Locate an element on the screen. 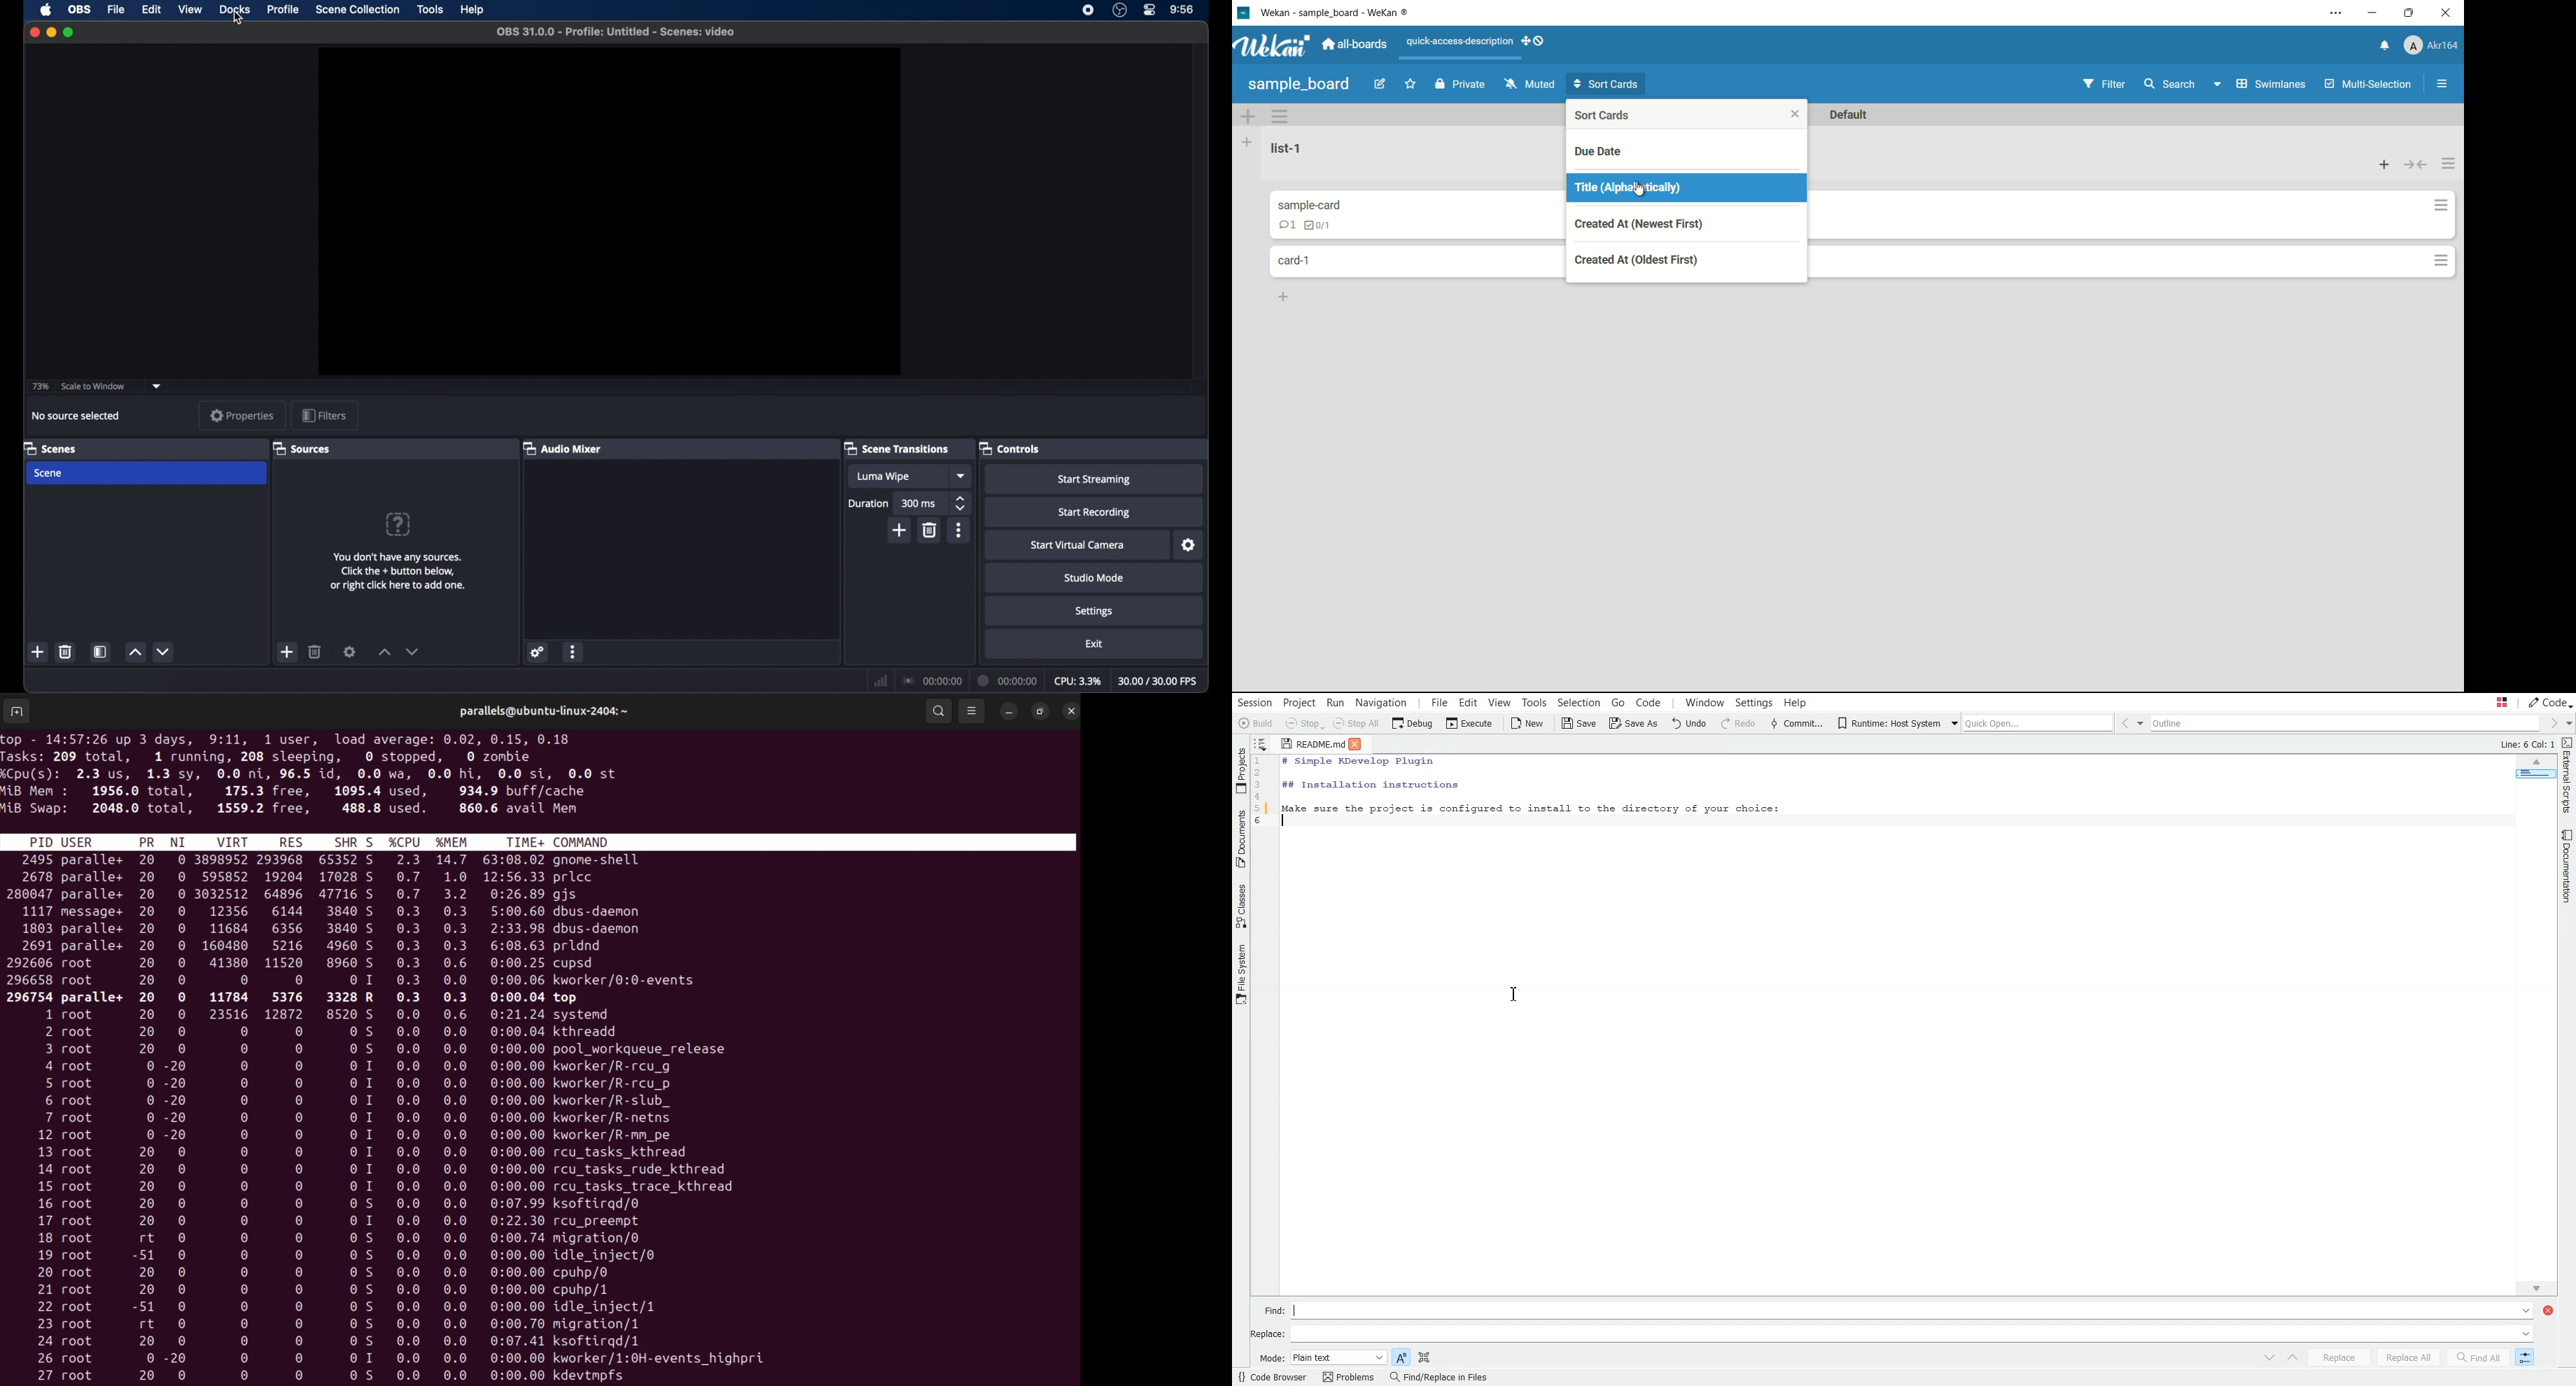  profile is located at coordinates (284, 10).